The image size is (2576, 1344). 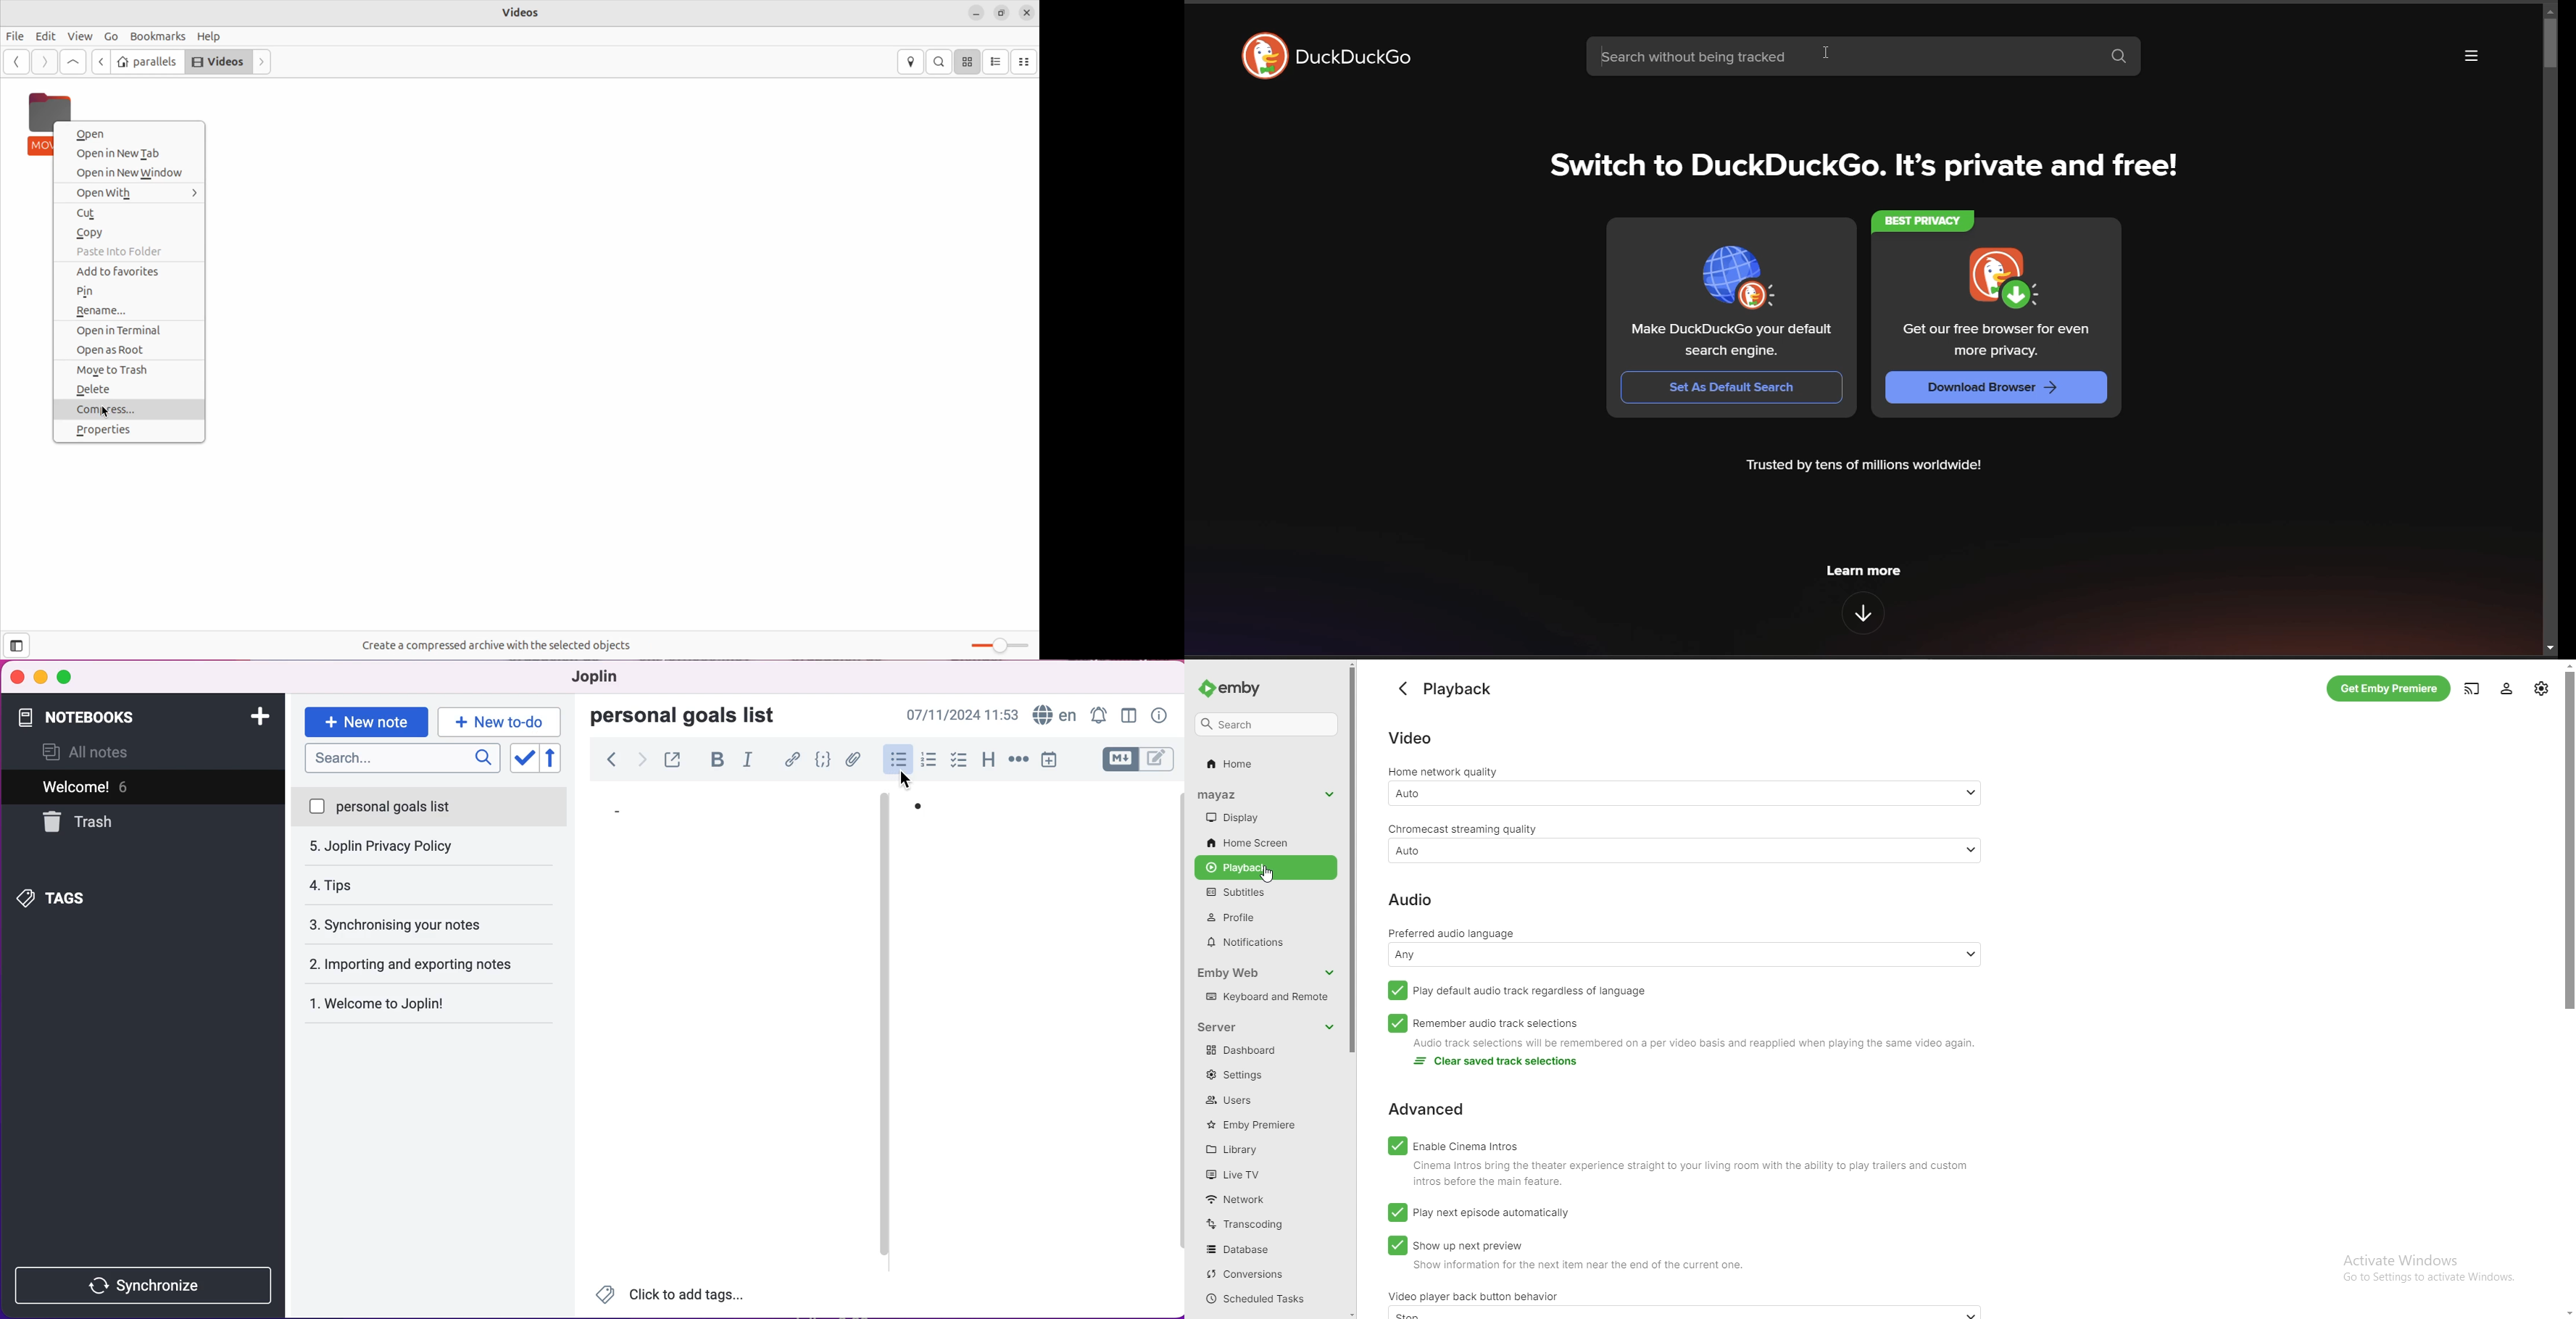 What do you see at coordinates (93, 753) in the screenshot?
I see `all notes` at bounding box center [93, 753].